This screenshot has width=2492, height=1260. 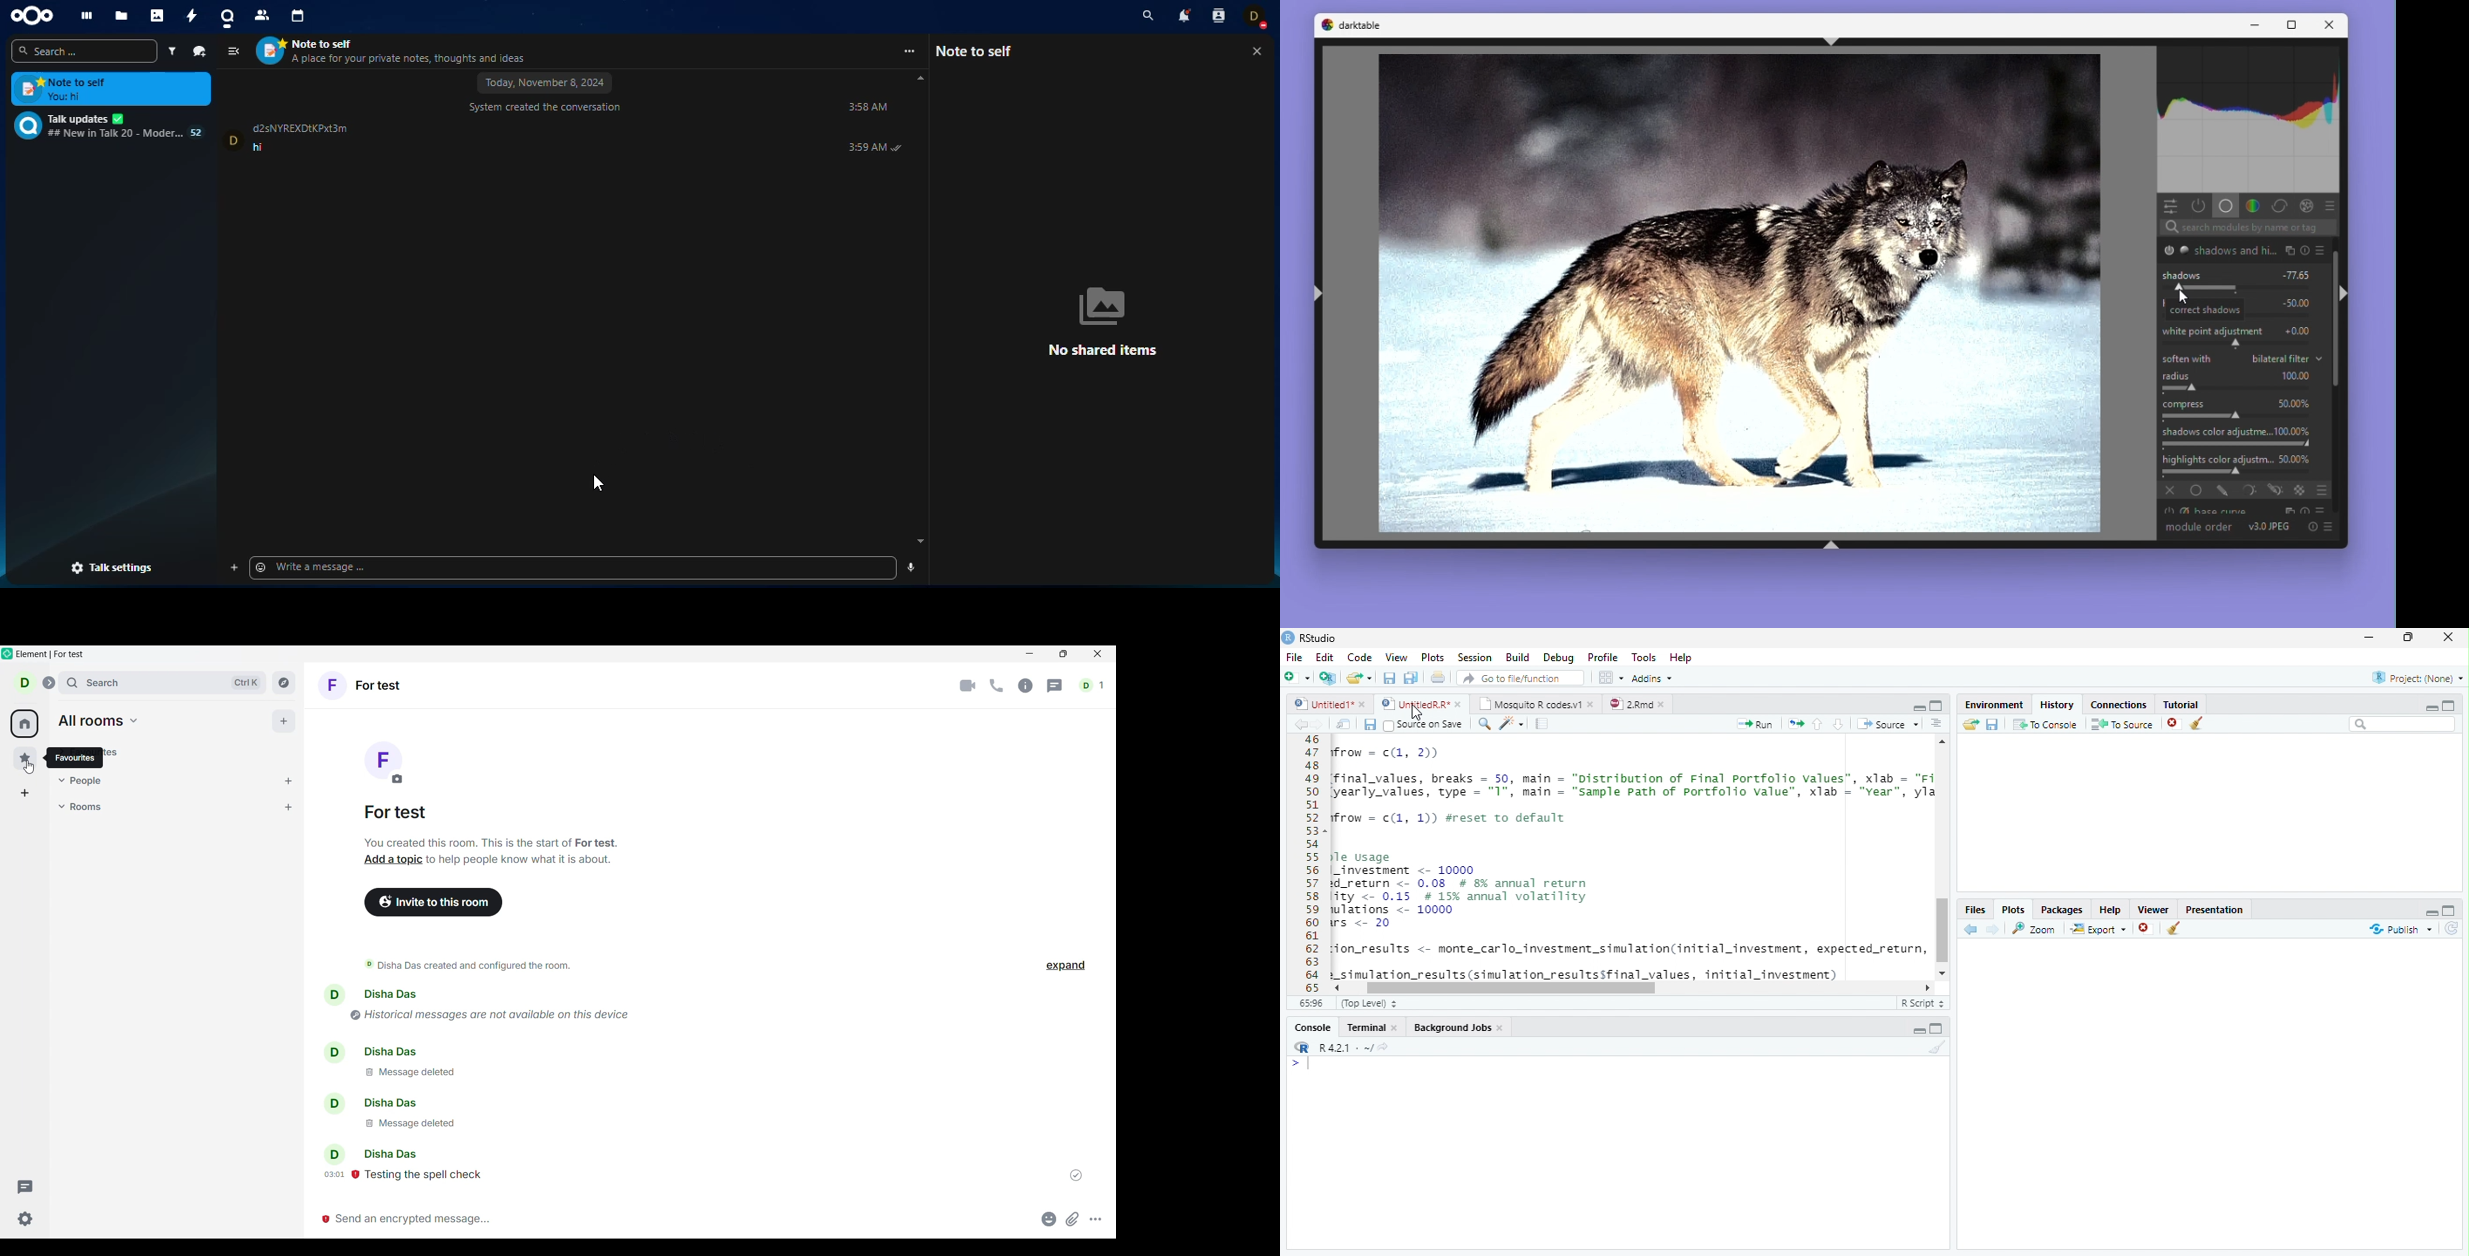 What do you see at coordinates (1631, 858) in the screenshot?
I see `Code` at bounding box center [1631, 858].